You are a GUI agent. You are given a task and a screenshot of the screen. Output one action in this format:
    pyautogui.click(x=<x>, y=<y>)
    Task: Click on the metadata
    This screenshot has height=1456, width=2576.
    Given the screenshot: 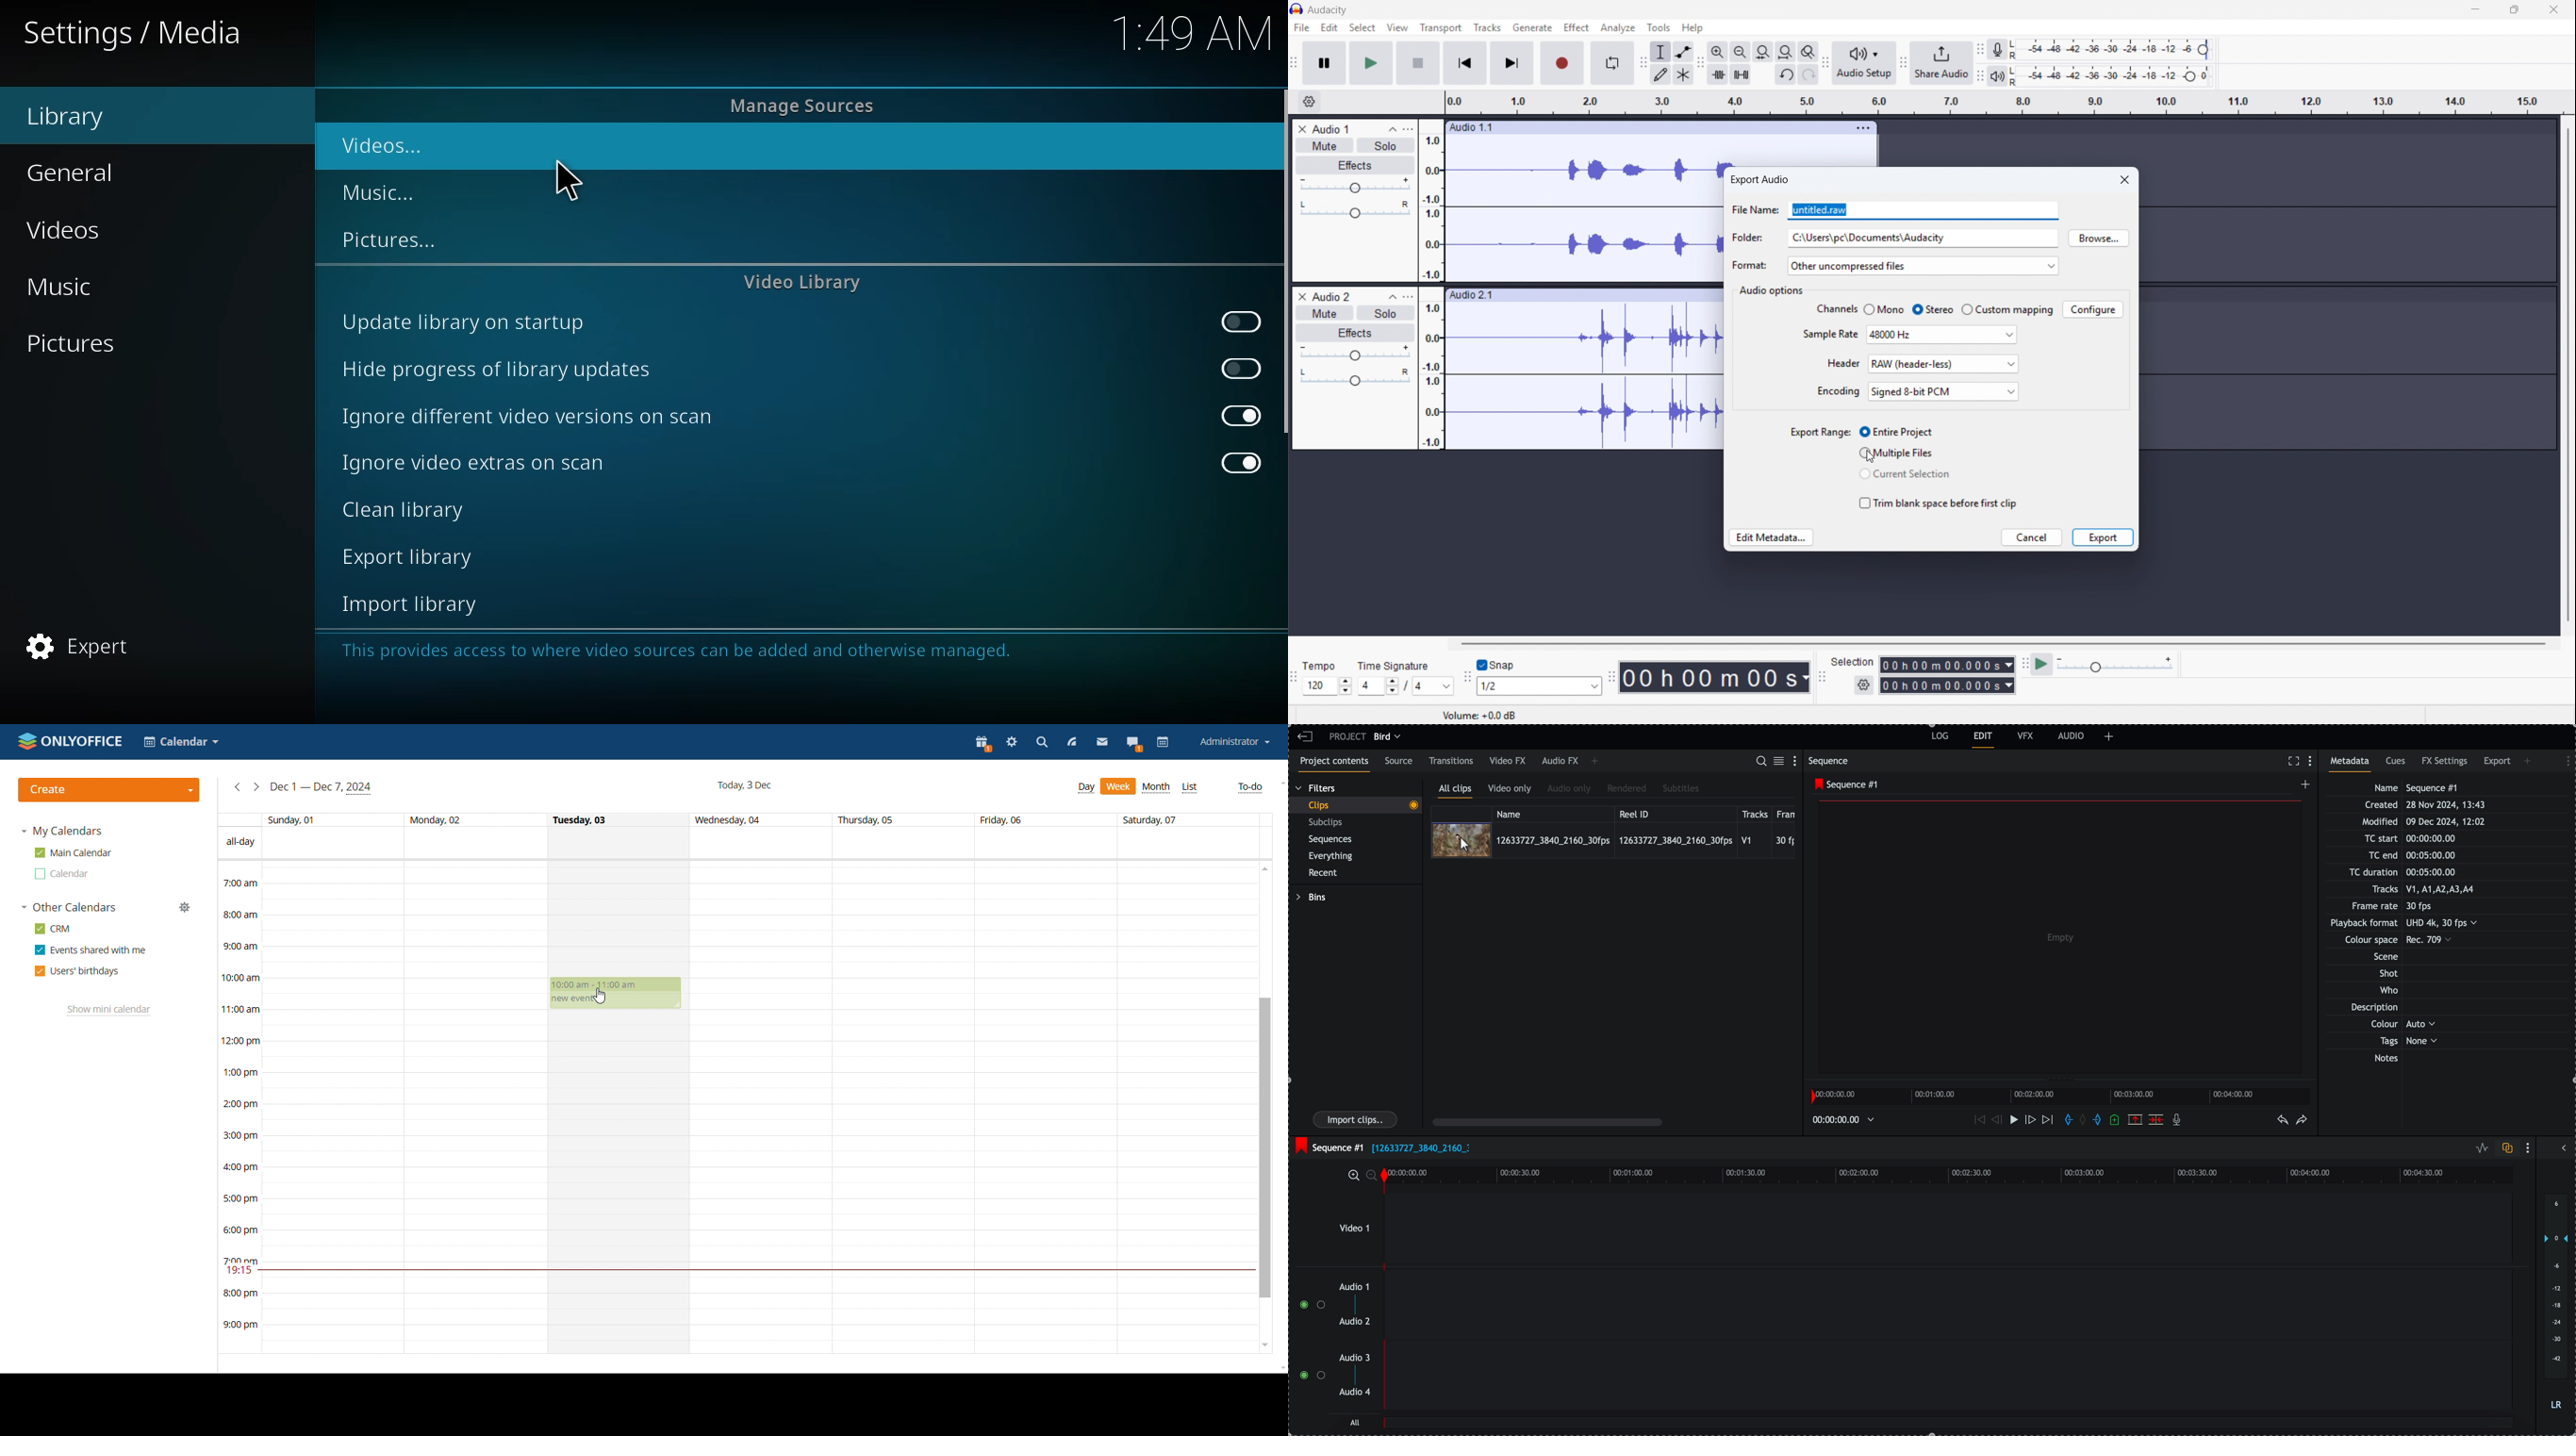 What is the action you would take?
    pyautogui.click(x=2413, y=924)
    